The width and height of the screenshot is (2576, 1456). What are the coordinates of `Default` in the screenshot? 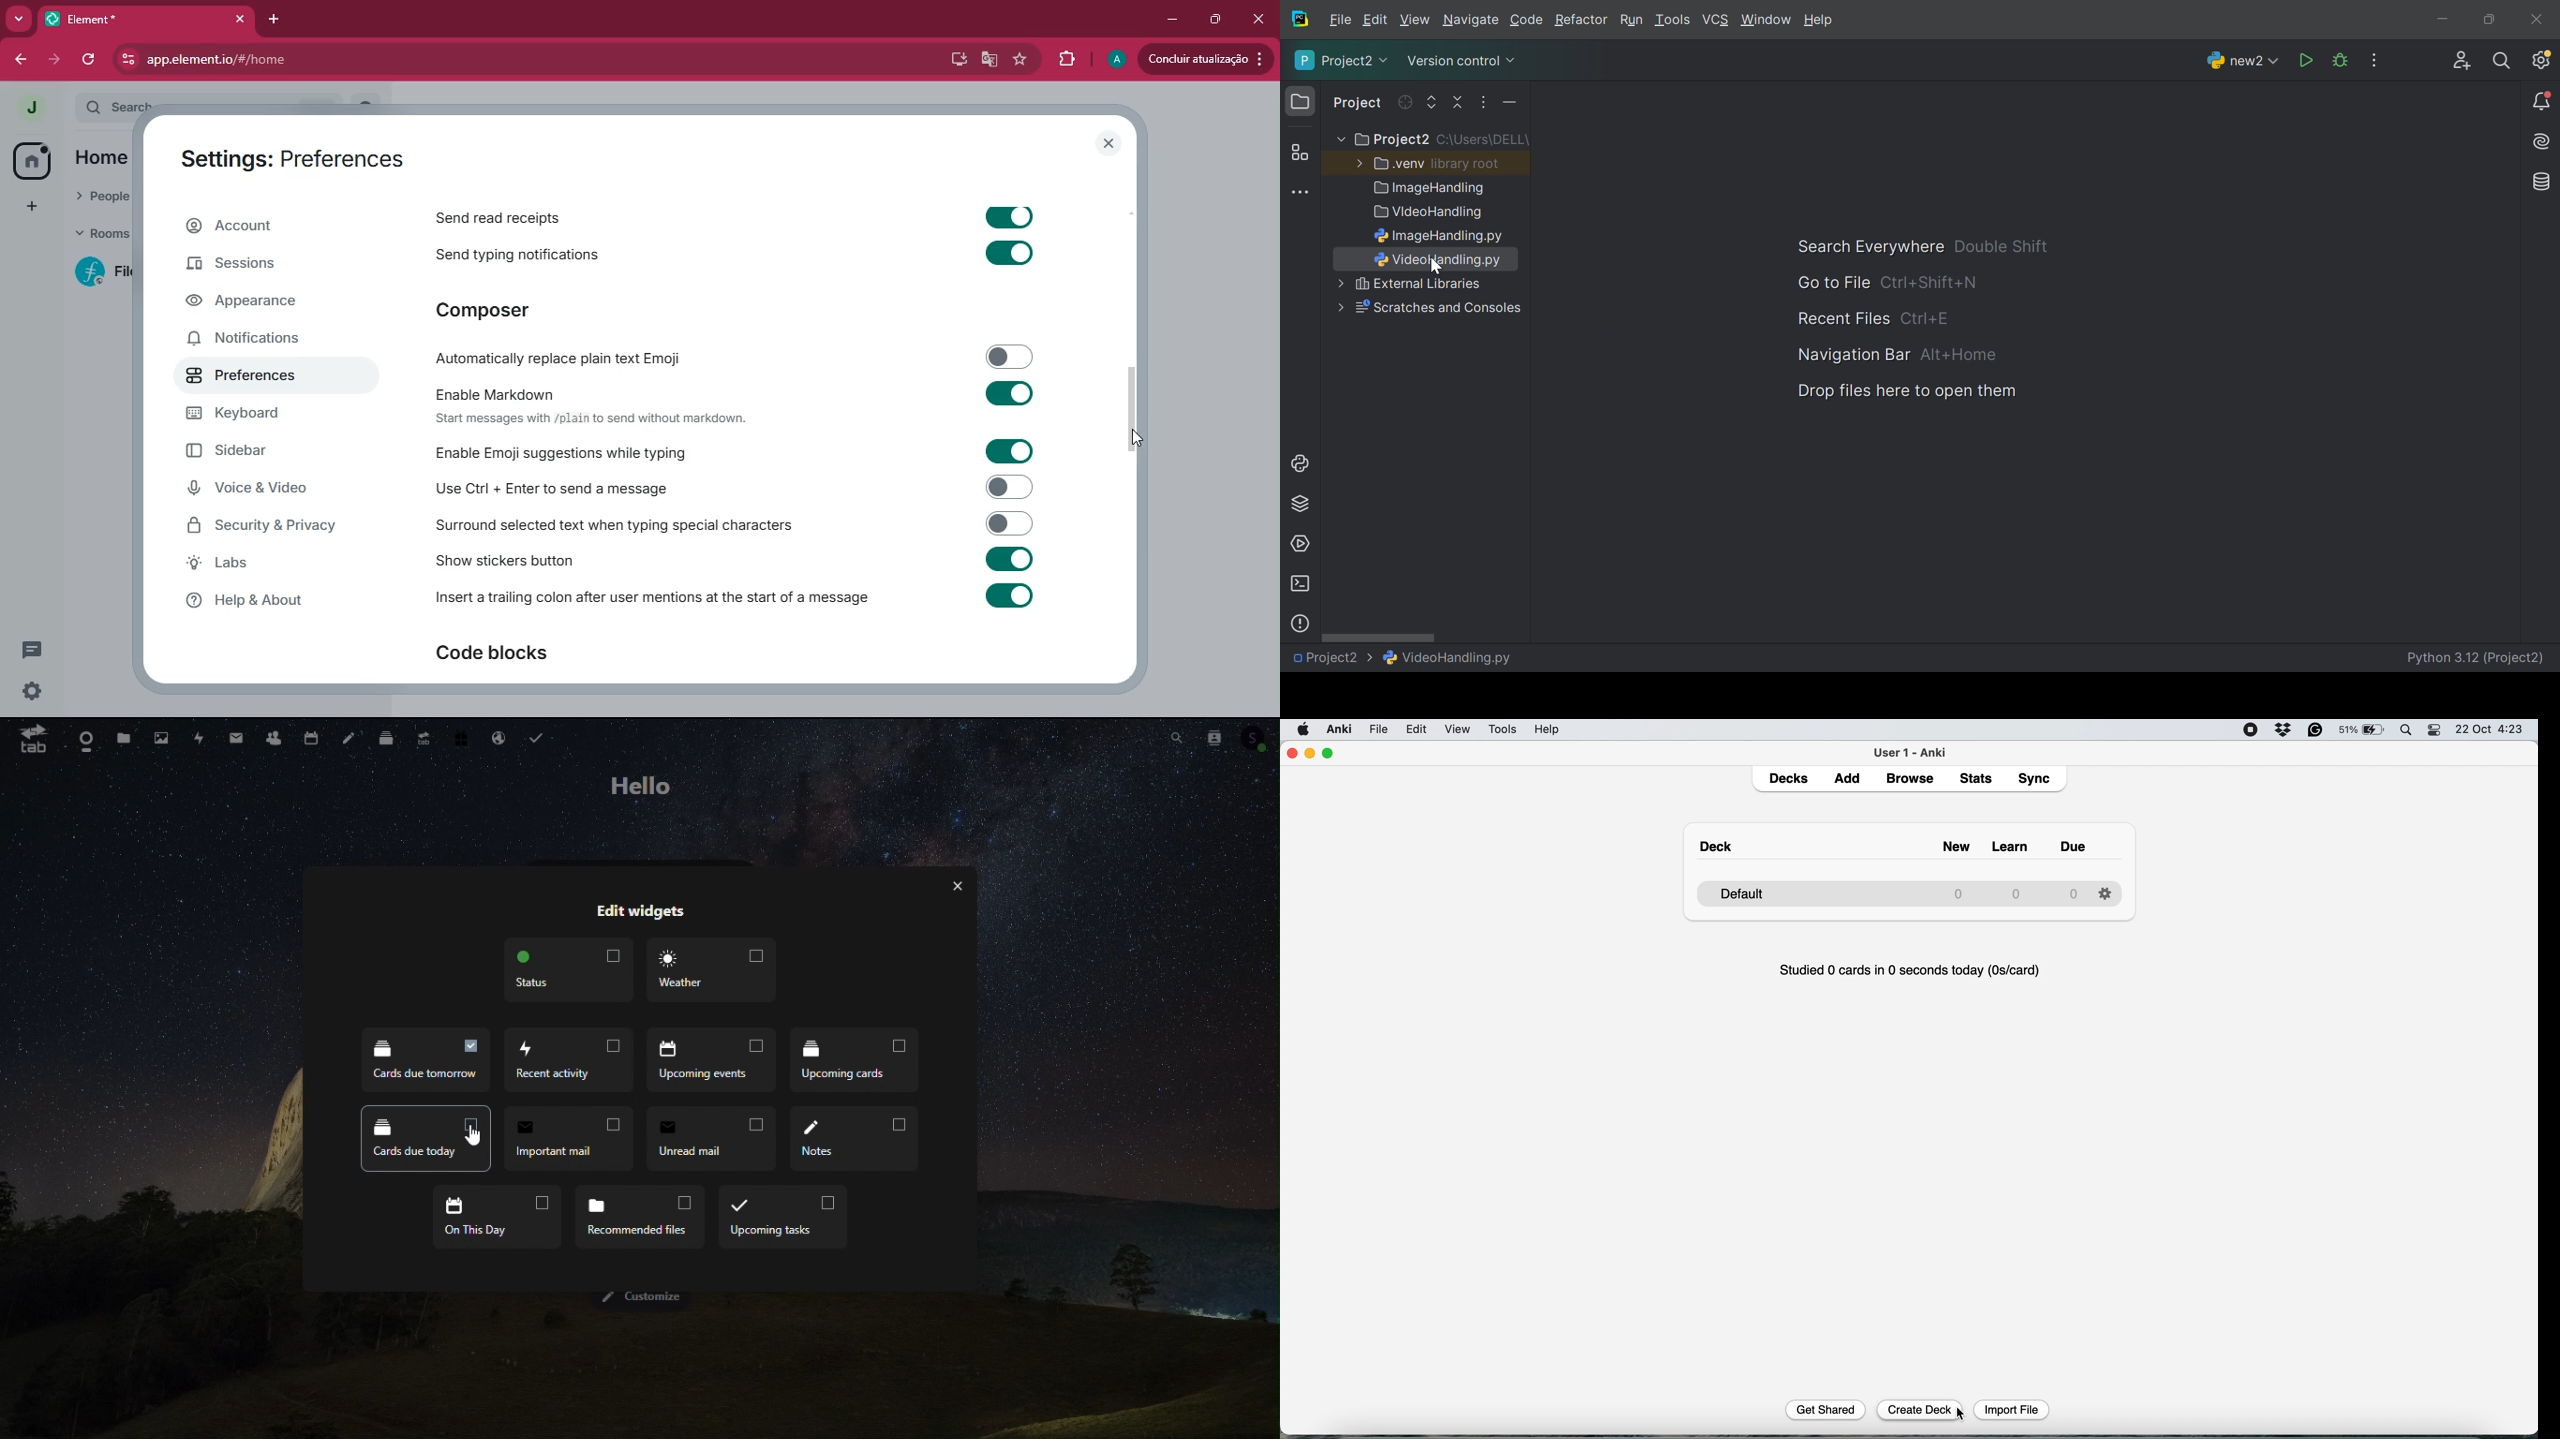 It's located at (1887, 890).